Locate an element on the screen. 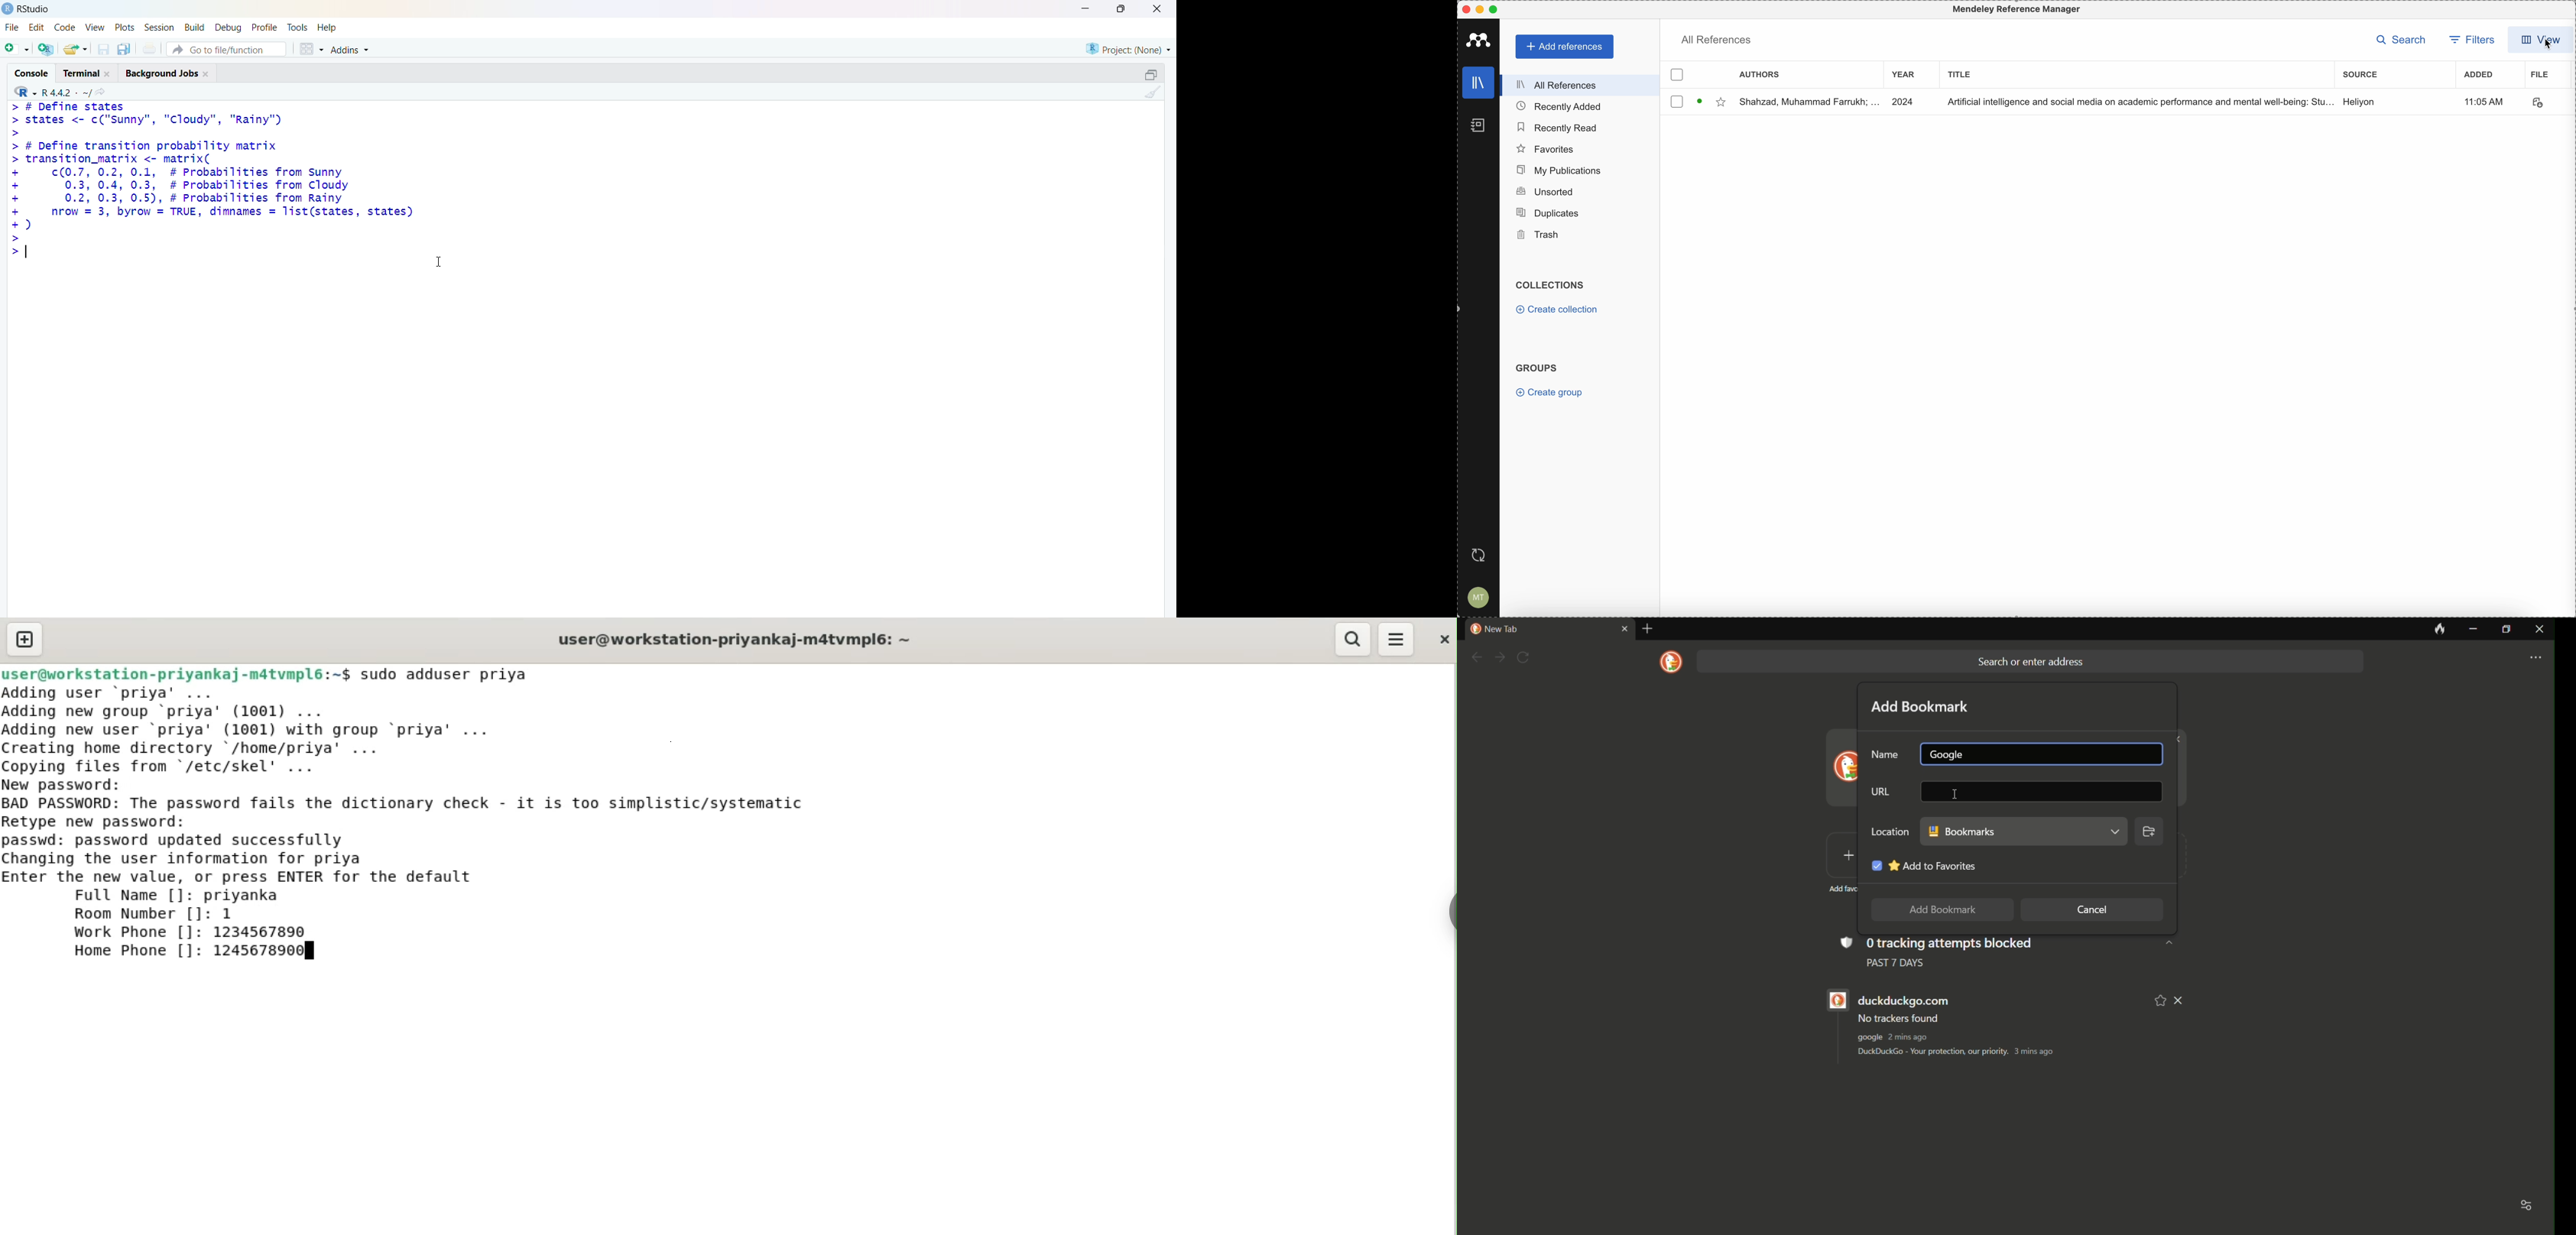  go to file/function is located at coordinates (225, 50).